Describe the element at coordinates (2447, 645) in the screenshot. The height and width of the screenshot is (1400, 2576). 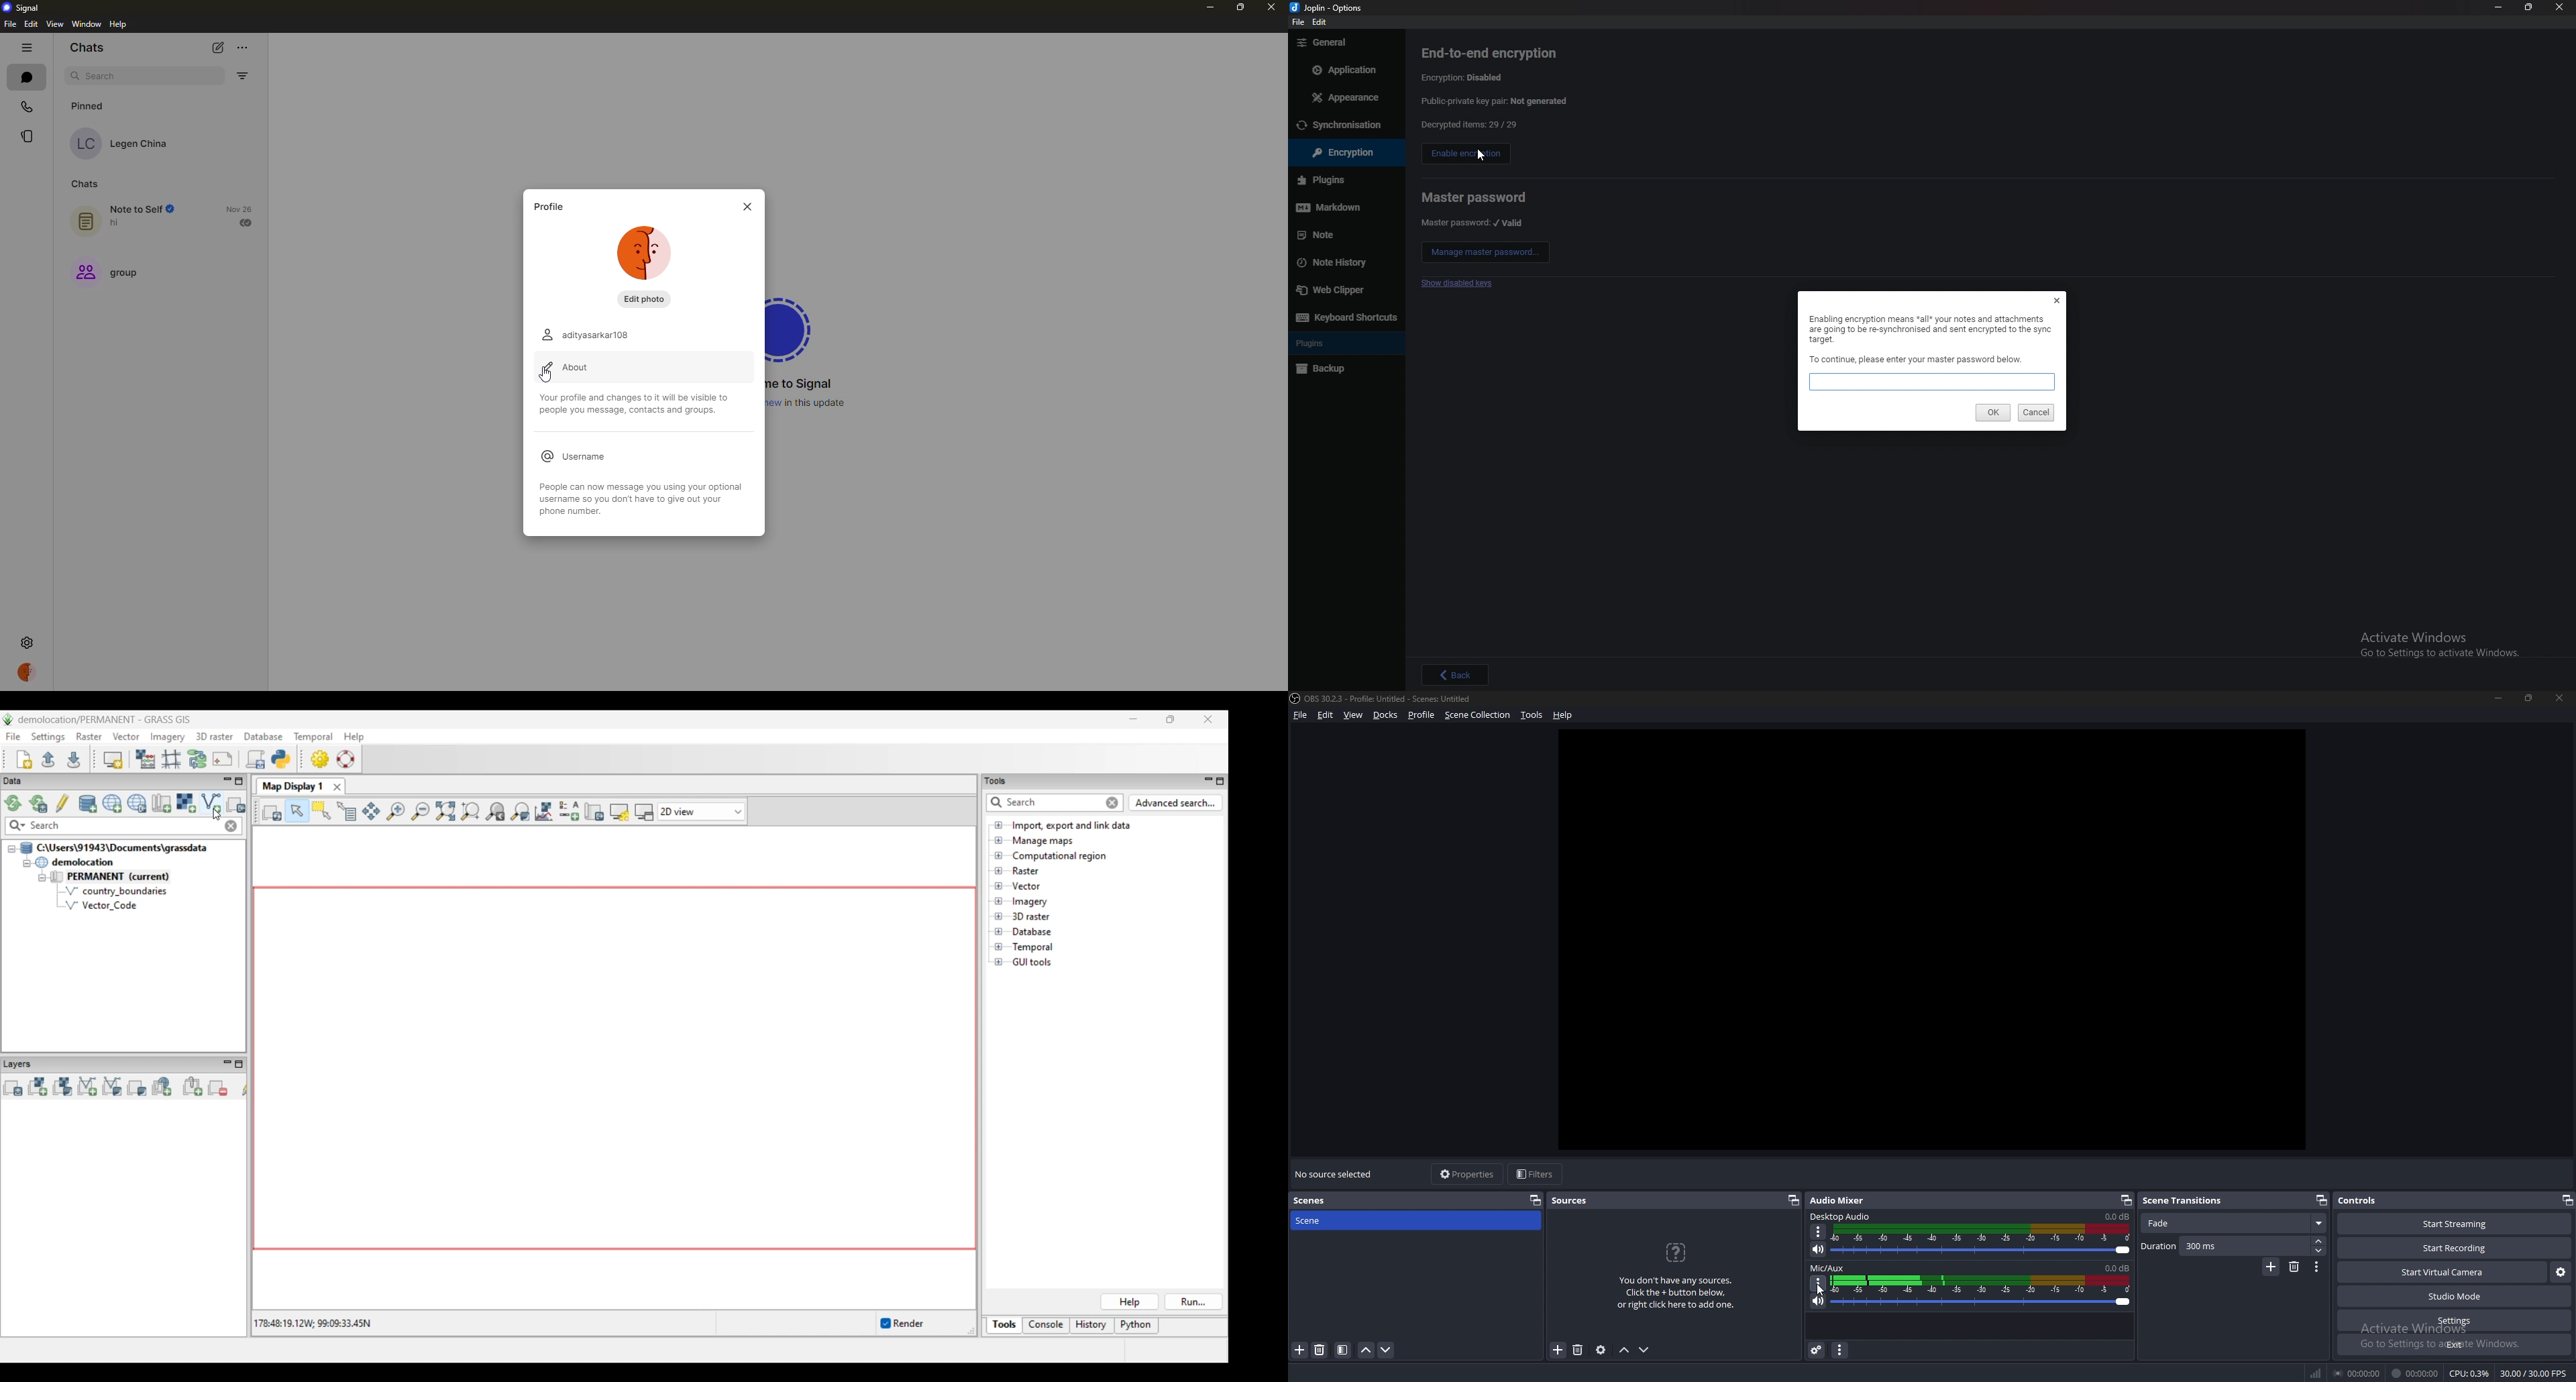
I see `Text` at that location.